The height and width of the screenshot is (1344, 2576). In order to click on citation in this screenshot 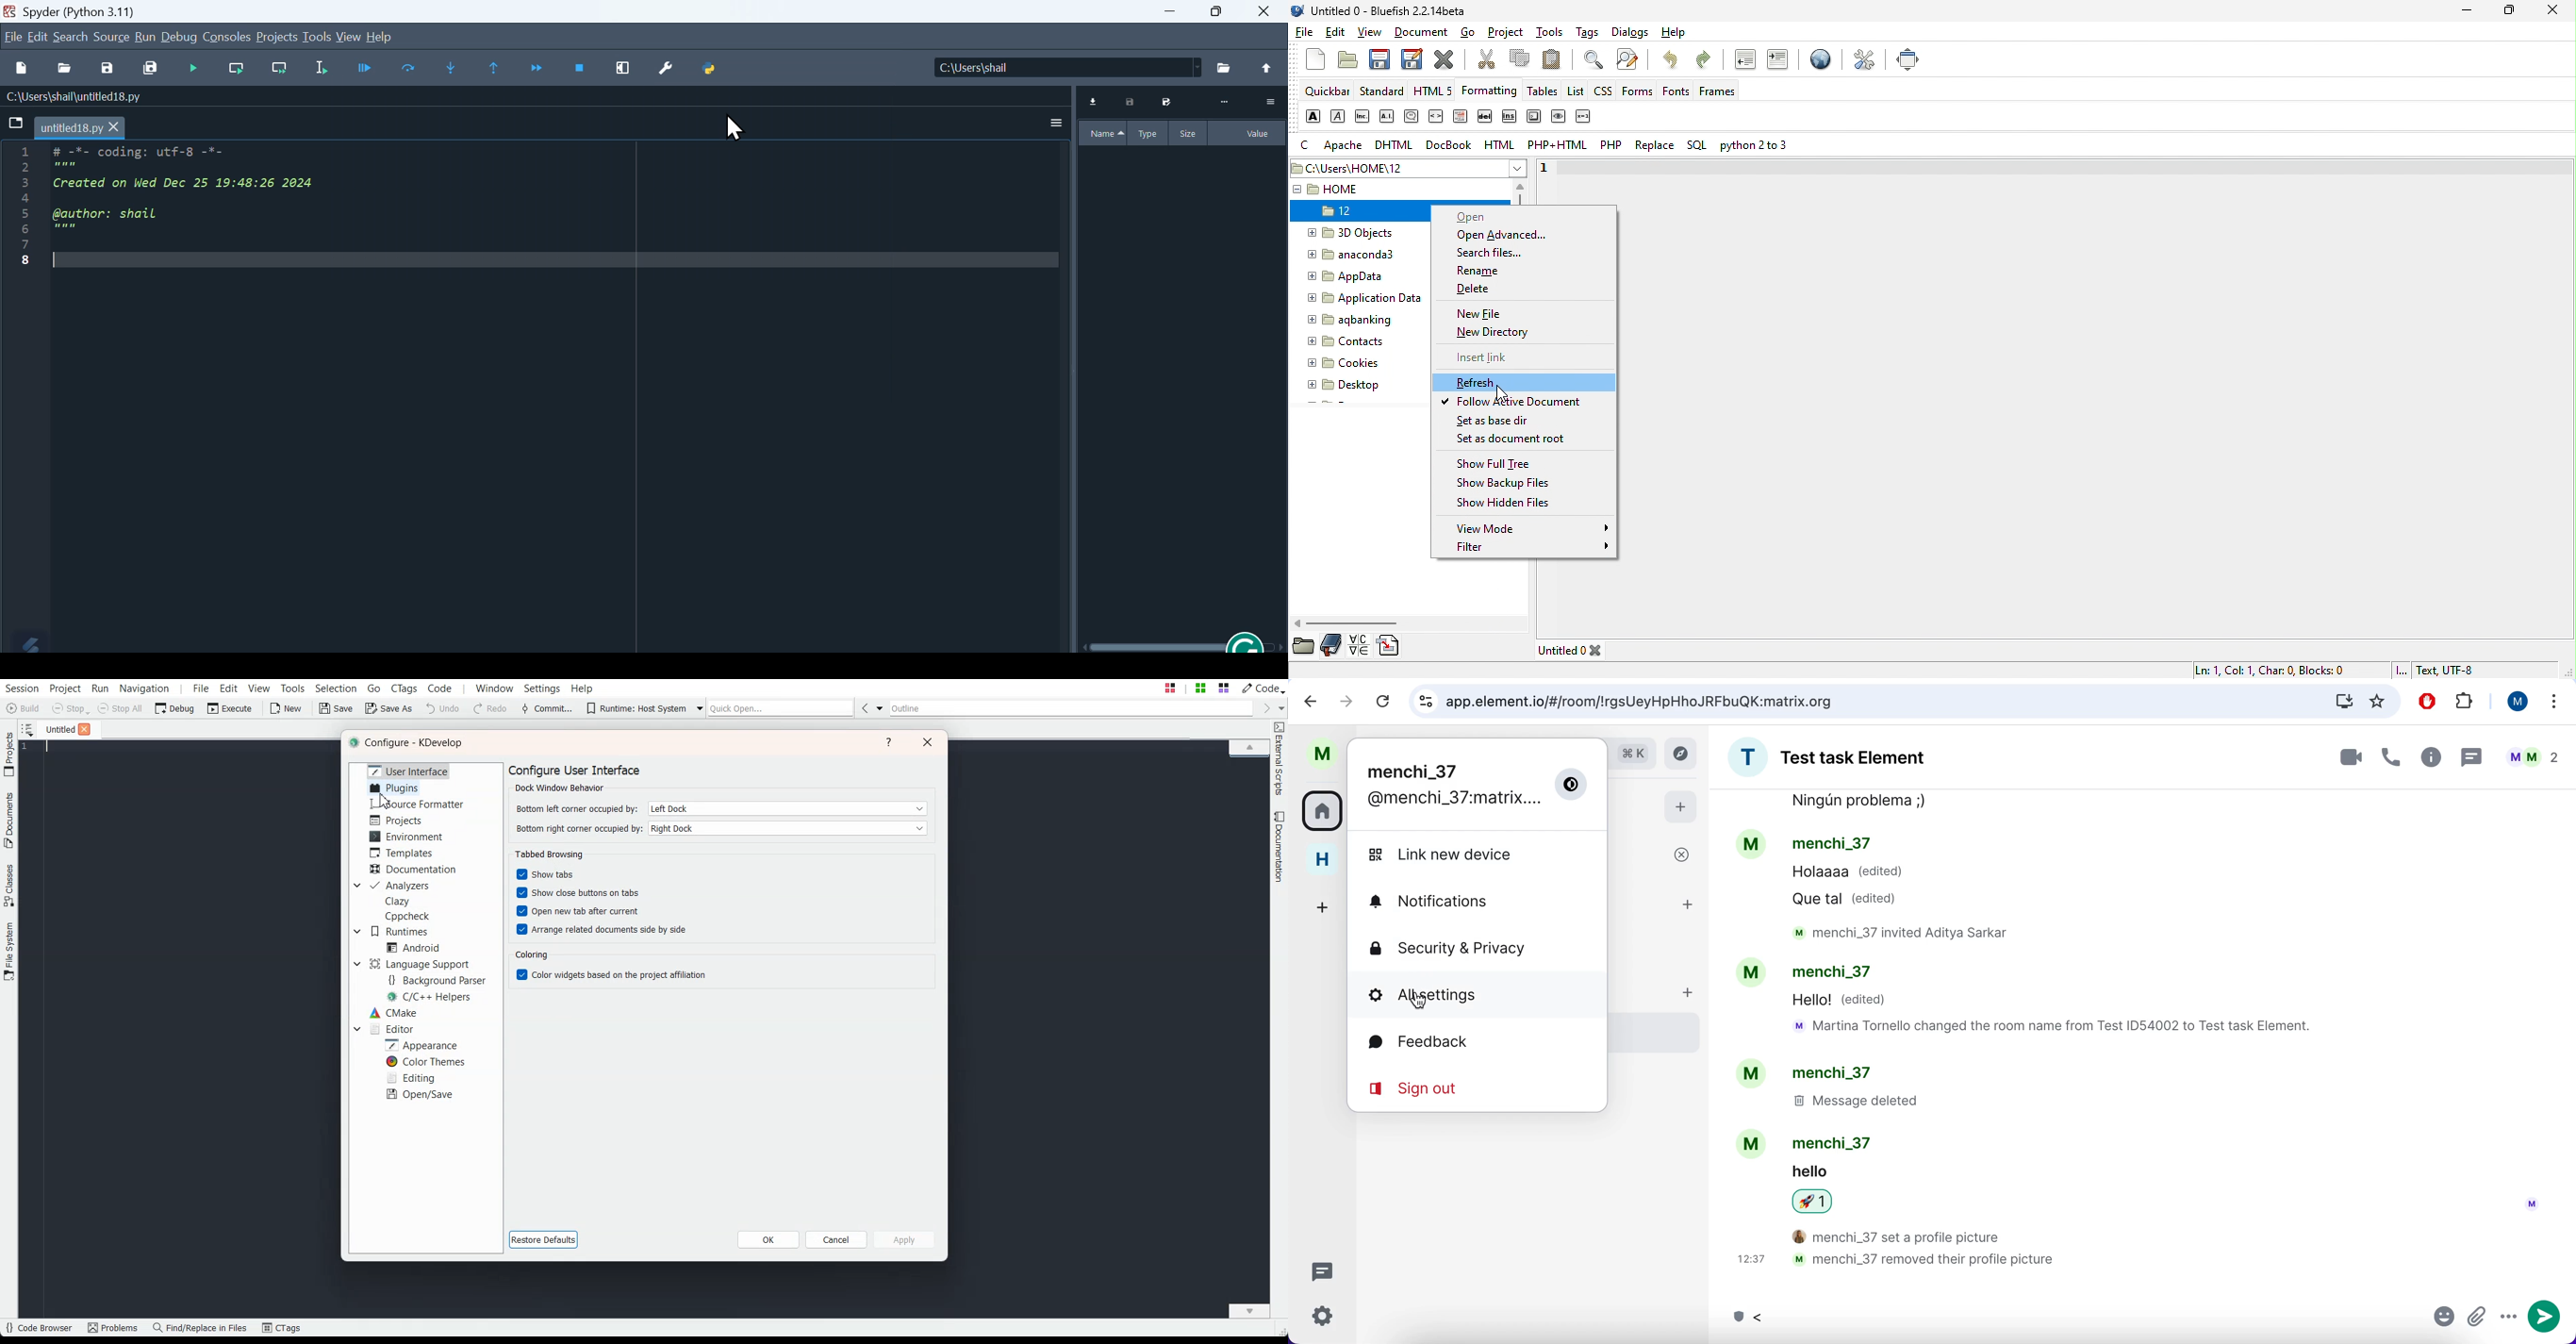, I will do `click(1410, 117)`.